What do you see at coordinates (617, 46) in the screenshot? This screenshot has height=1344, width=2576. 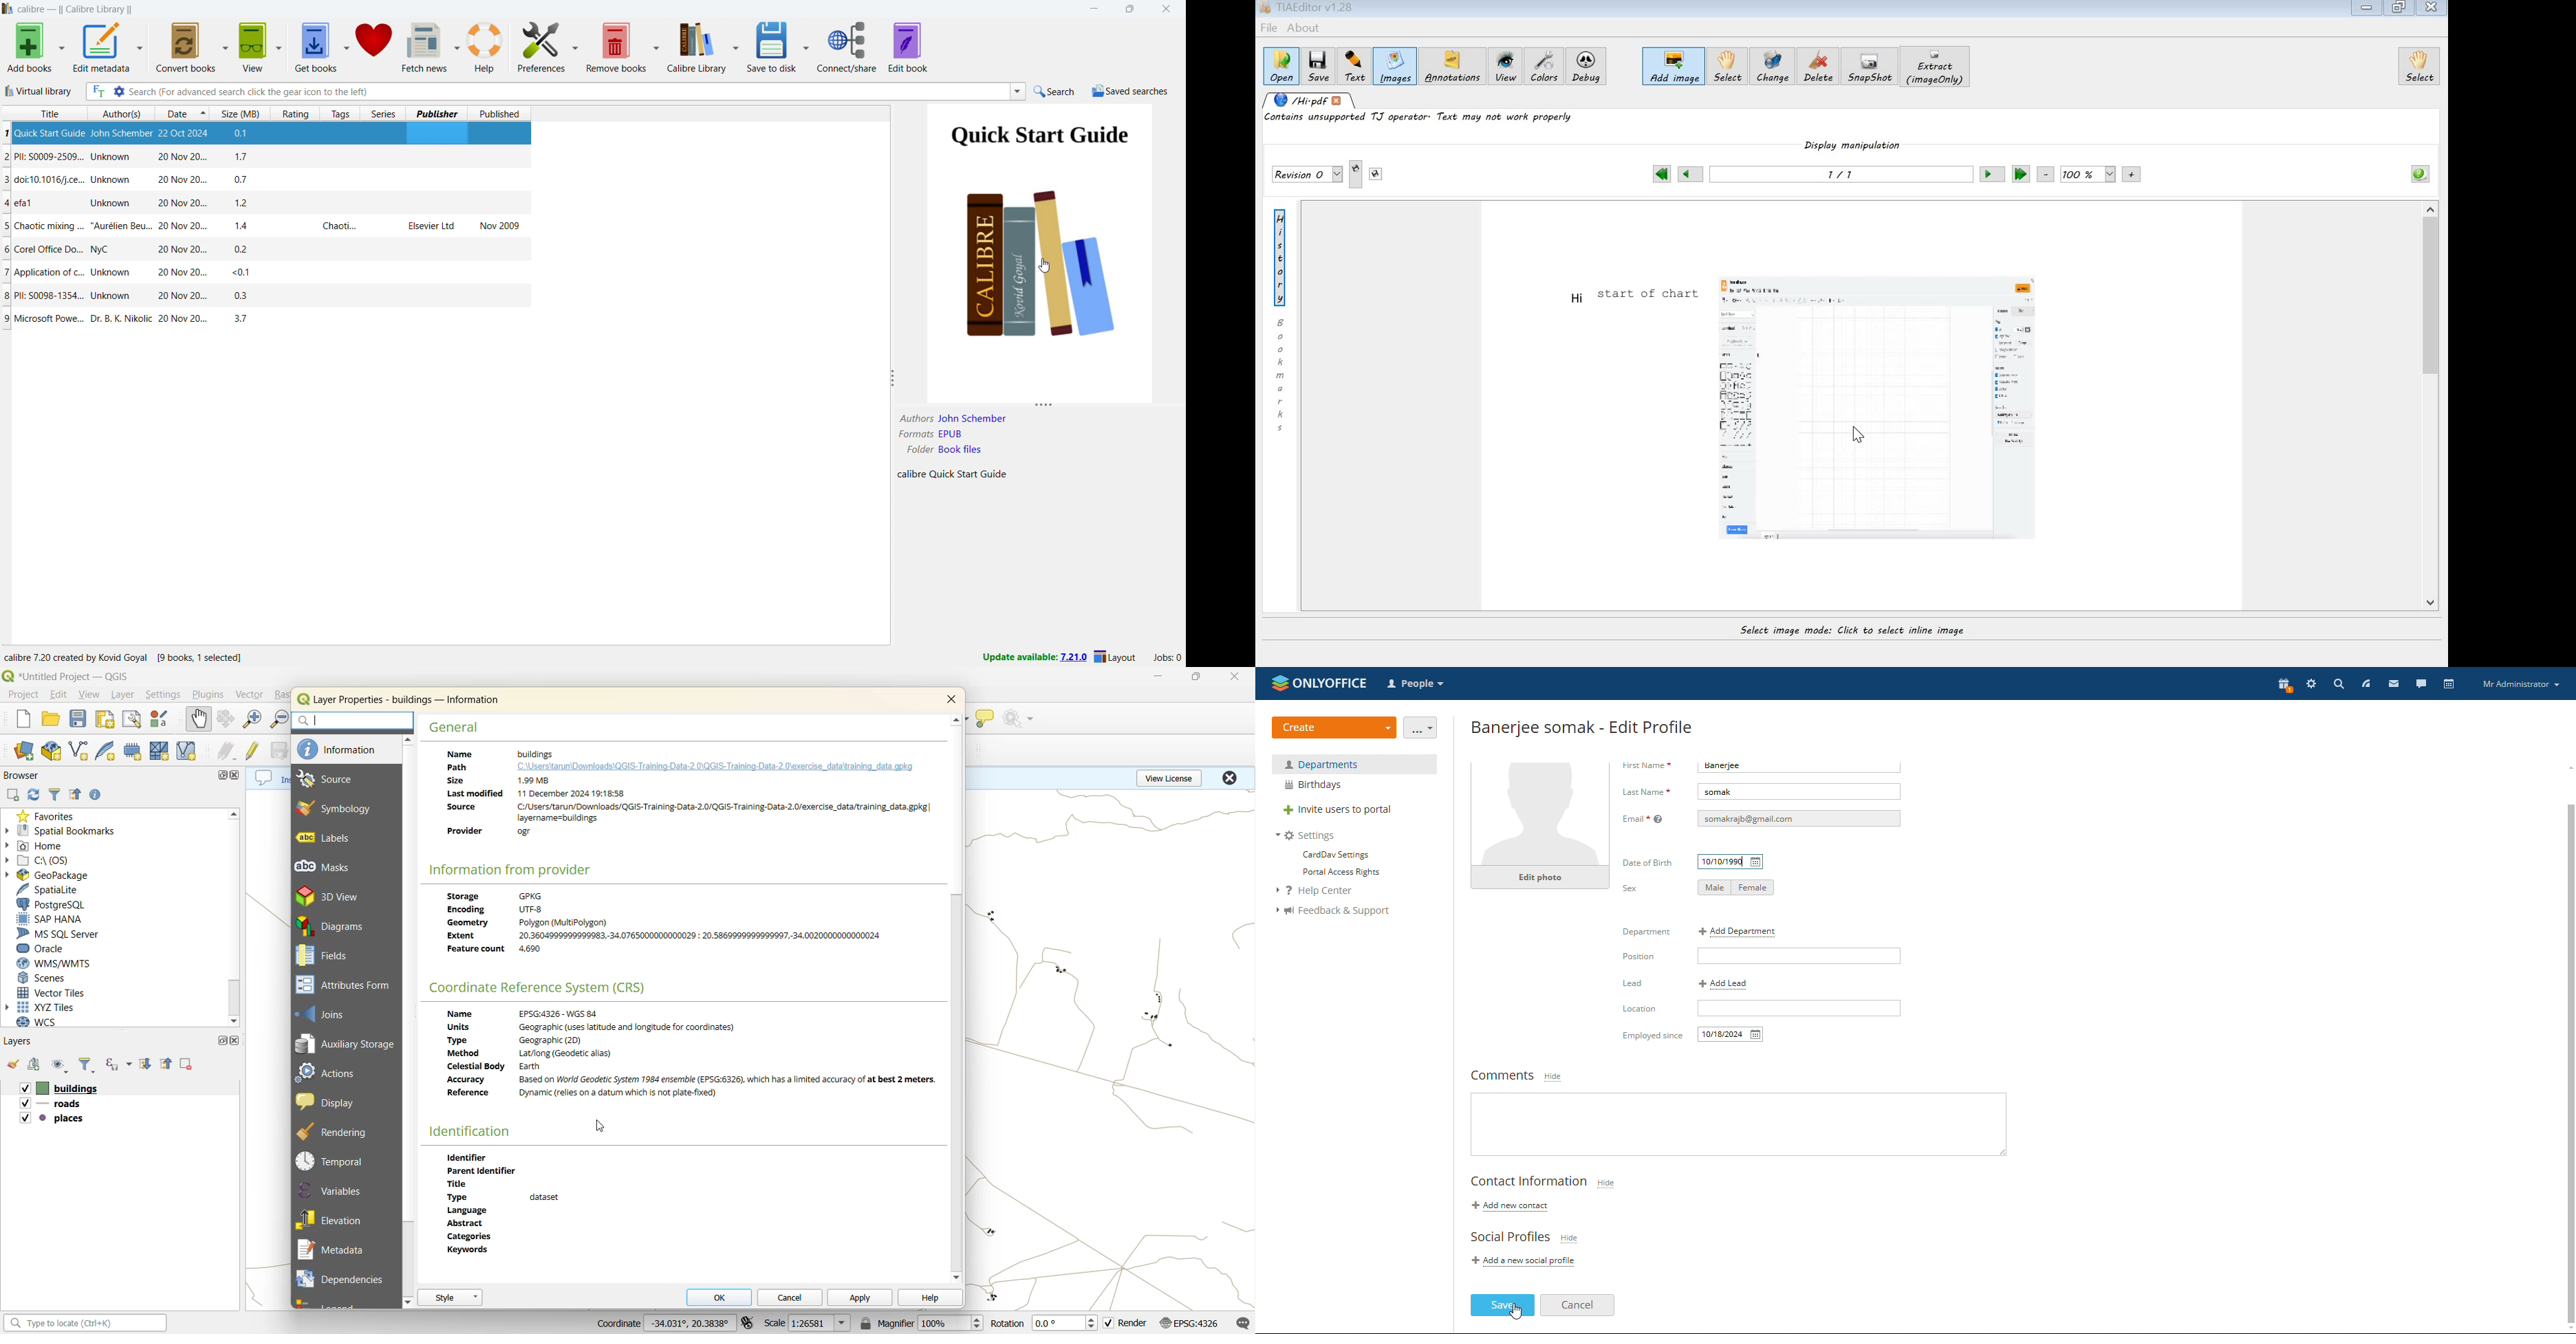 I see `remove books` at bounding box center [617, 46].